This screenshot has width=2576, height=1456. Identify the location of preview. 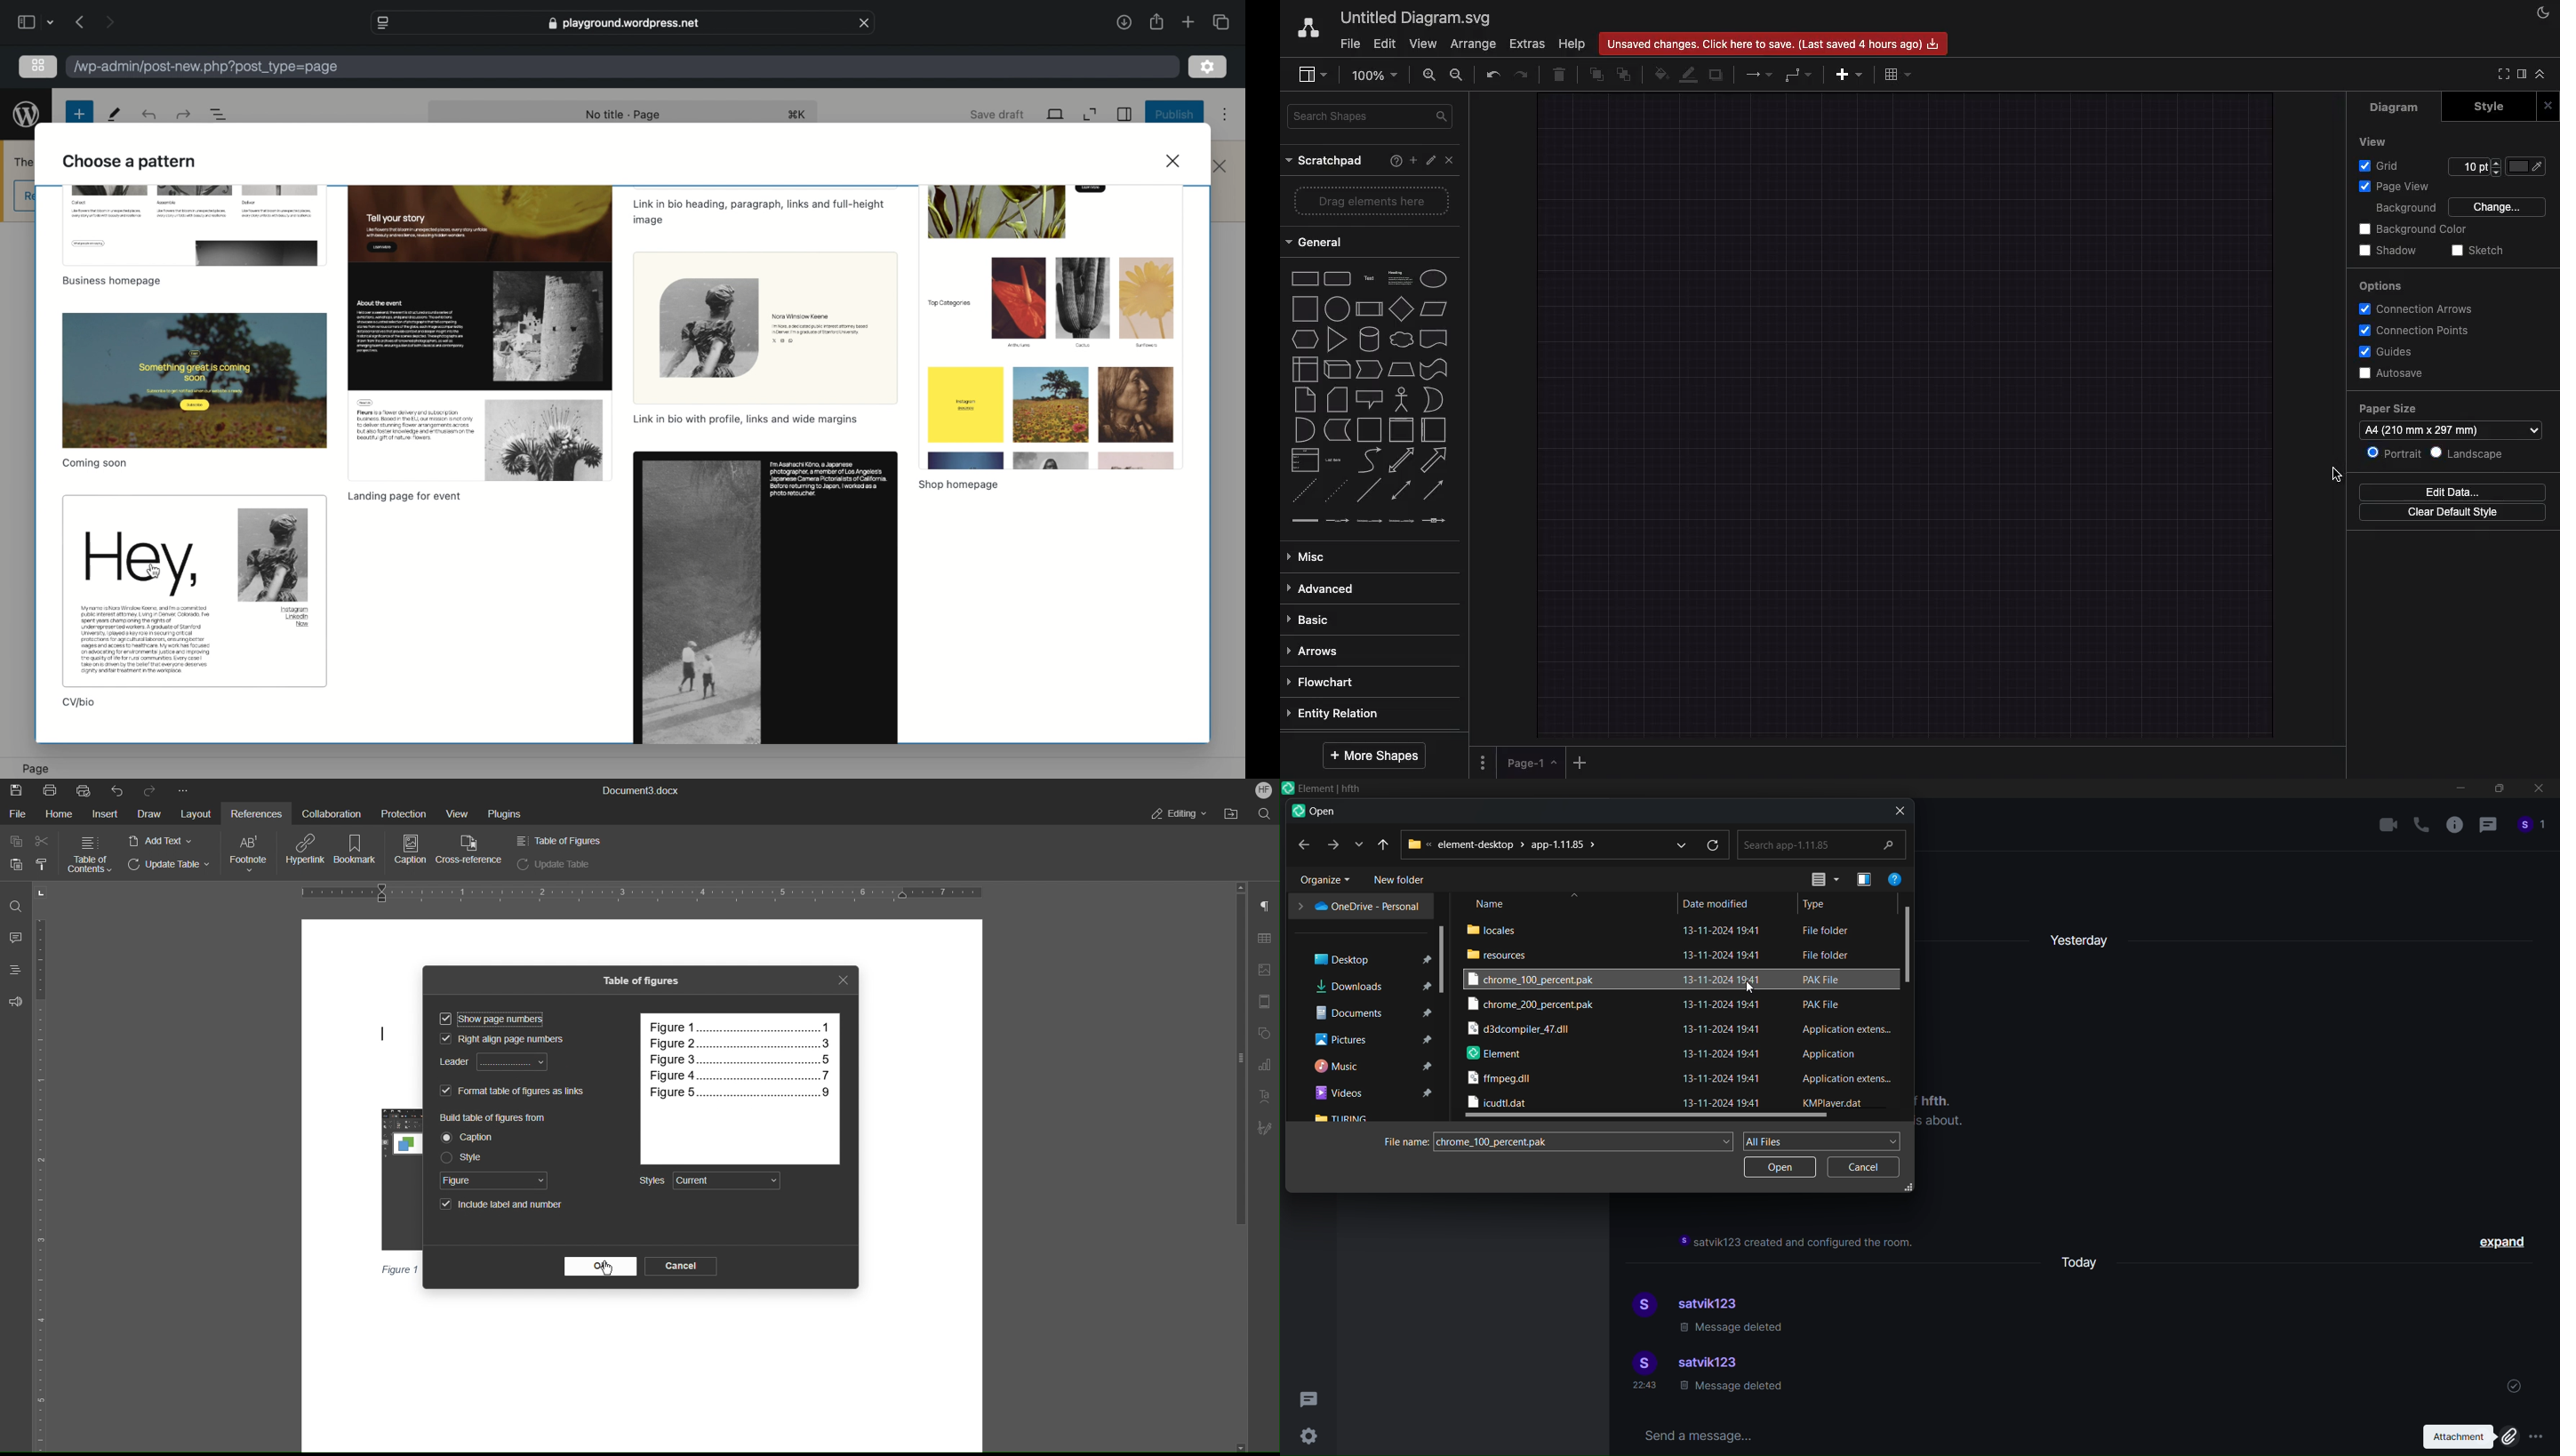
(479, 333).